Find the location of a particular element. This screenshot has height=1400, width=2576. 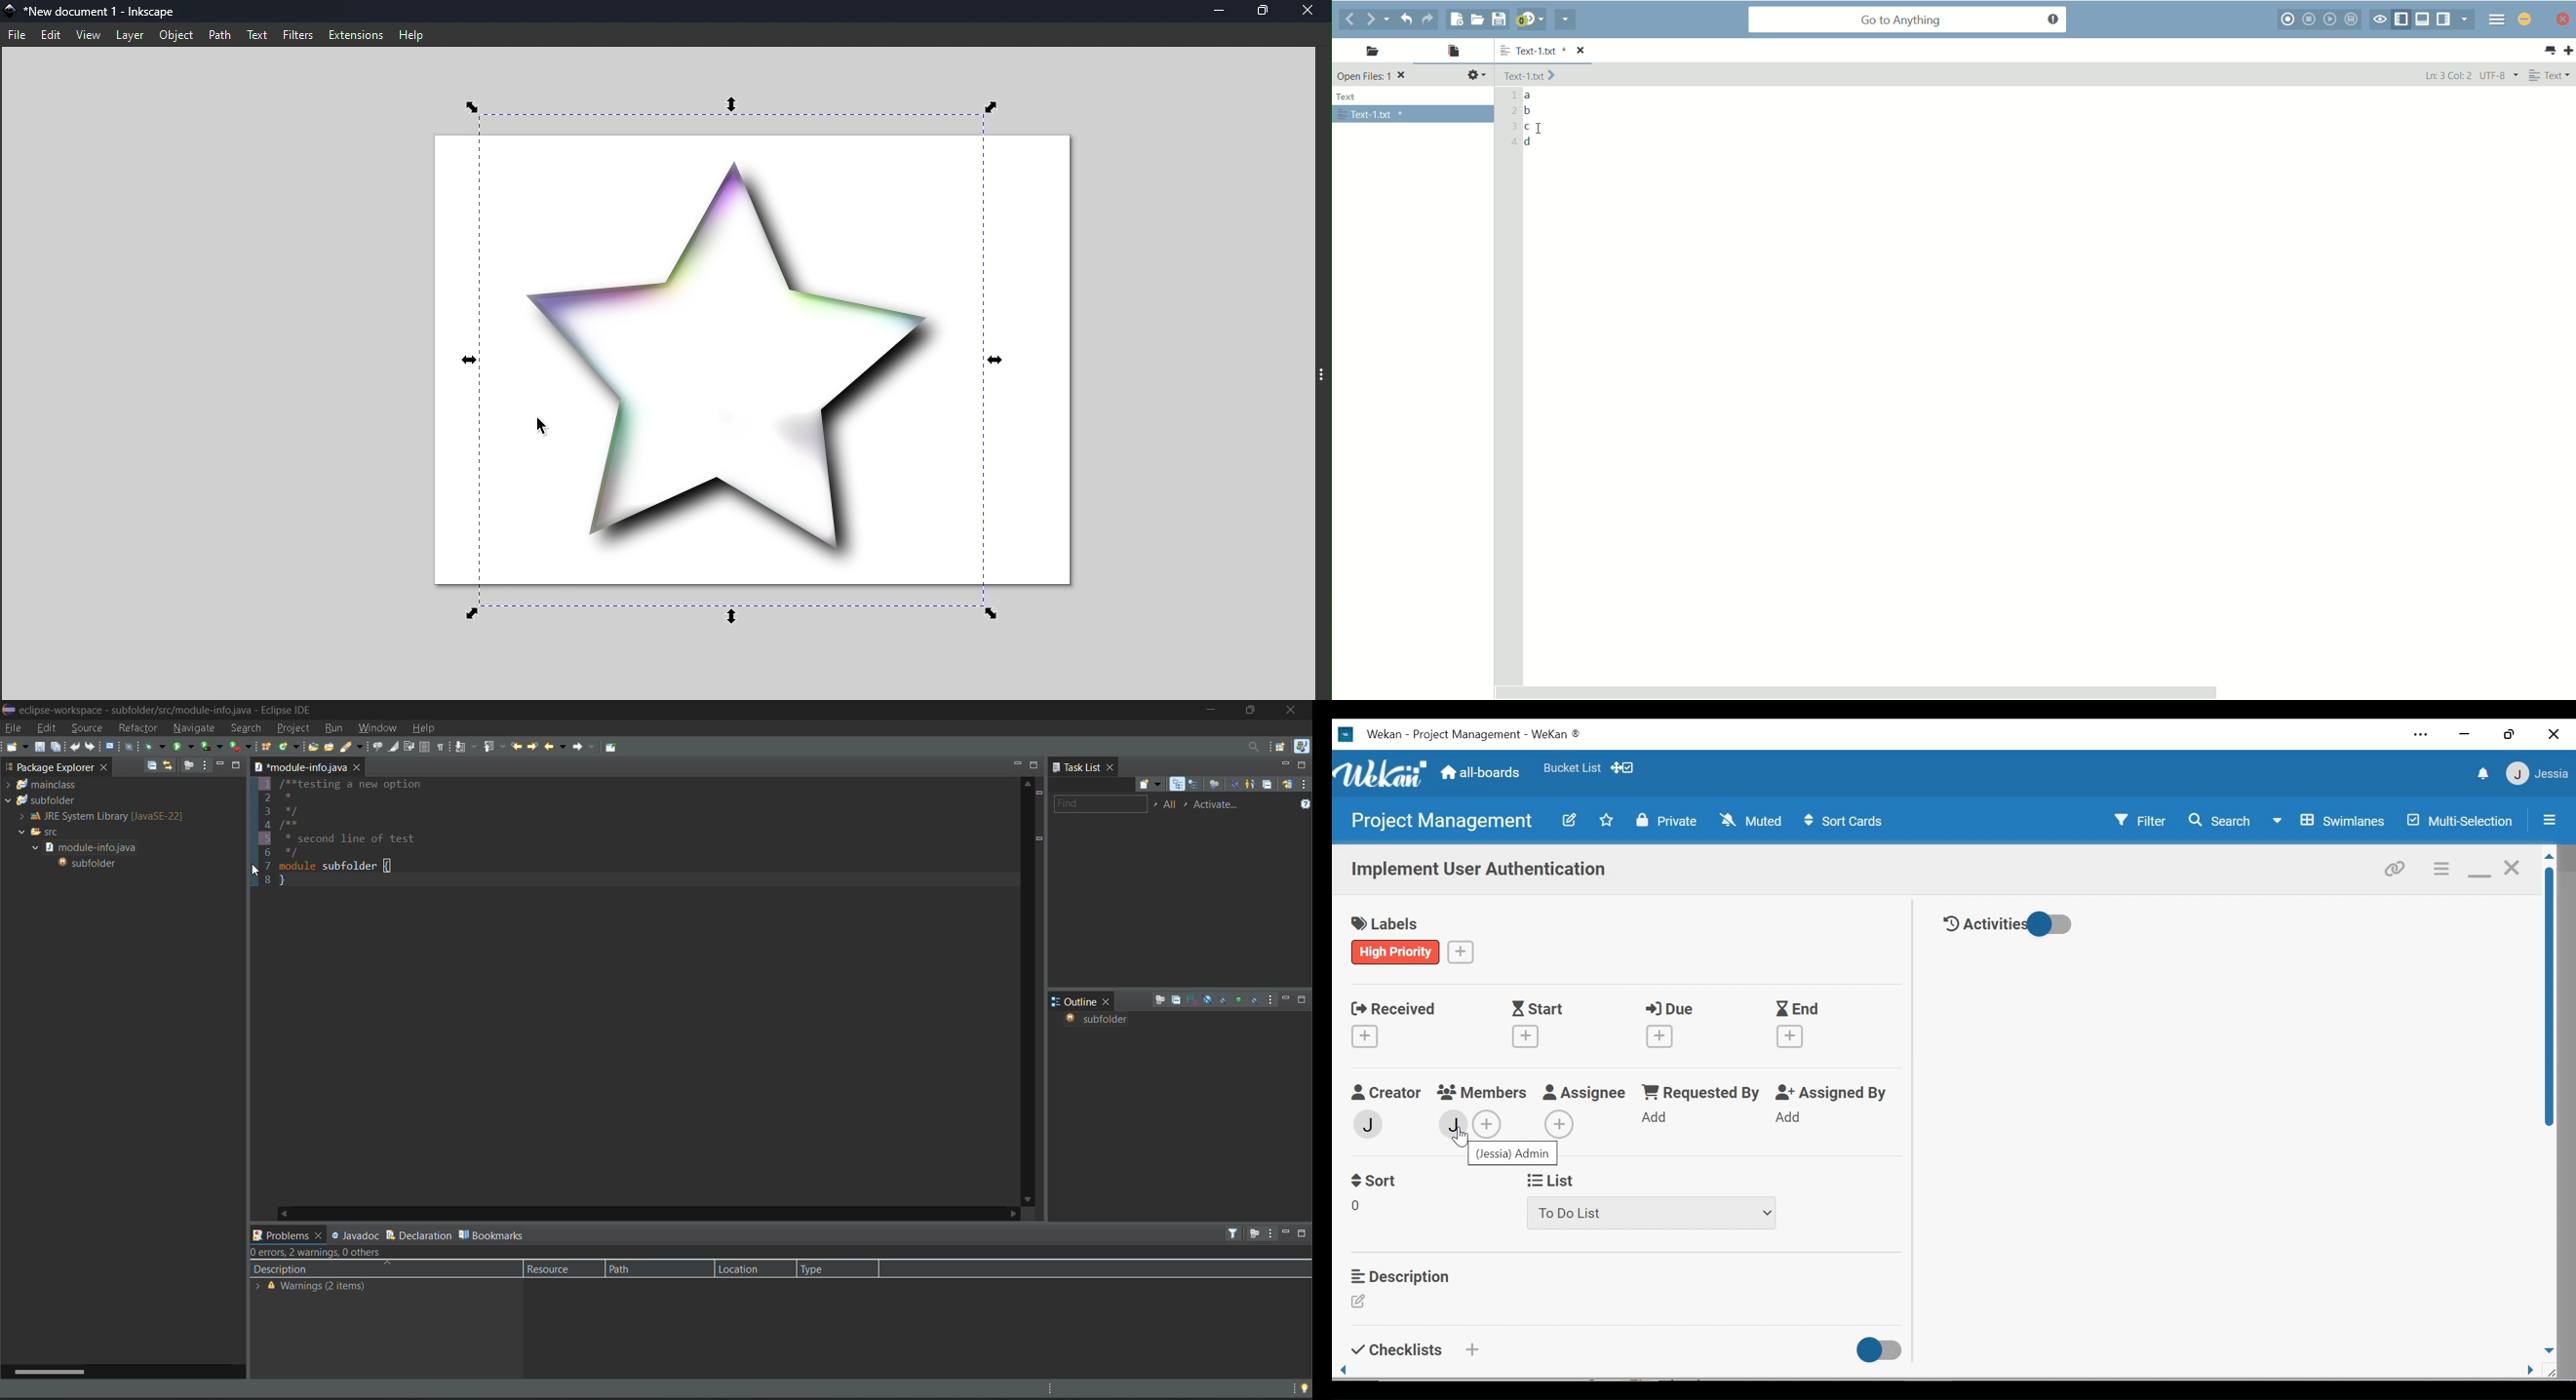

Object is located at coordinates (176, 35).